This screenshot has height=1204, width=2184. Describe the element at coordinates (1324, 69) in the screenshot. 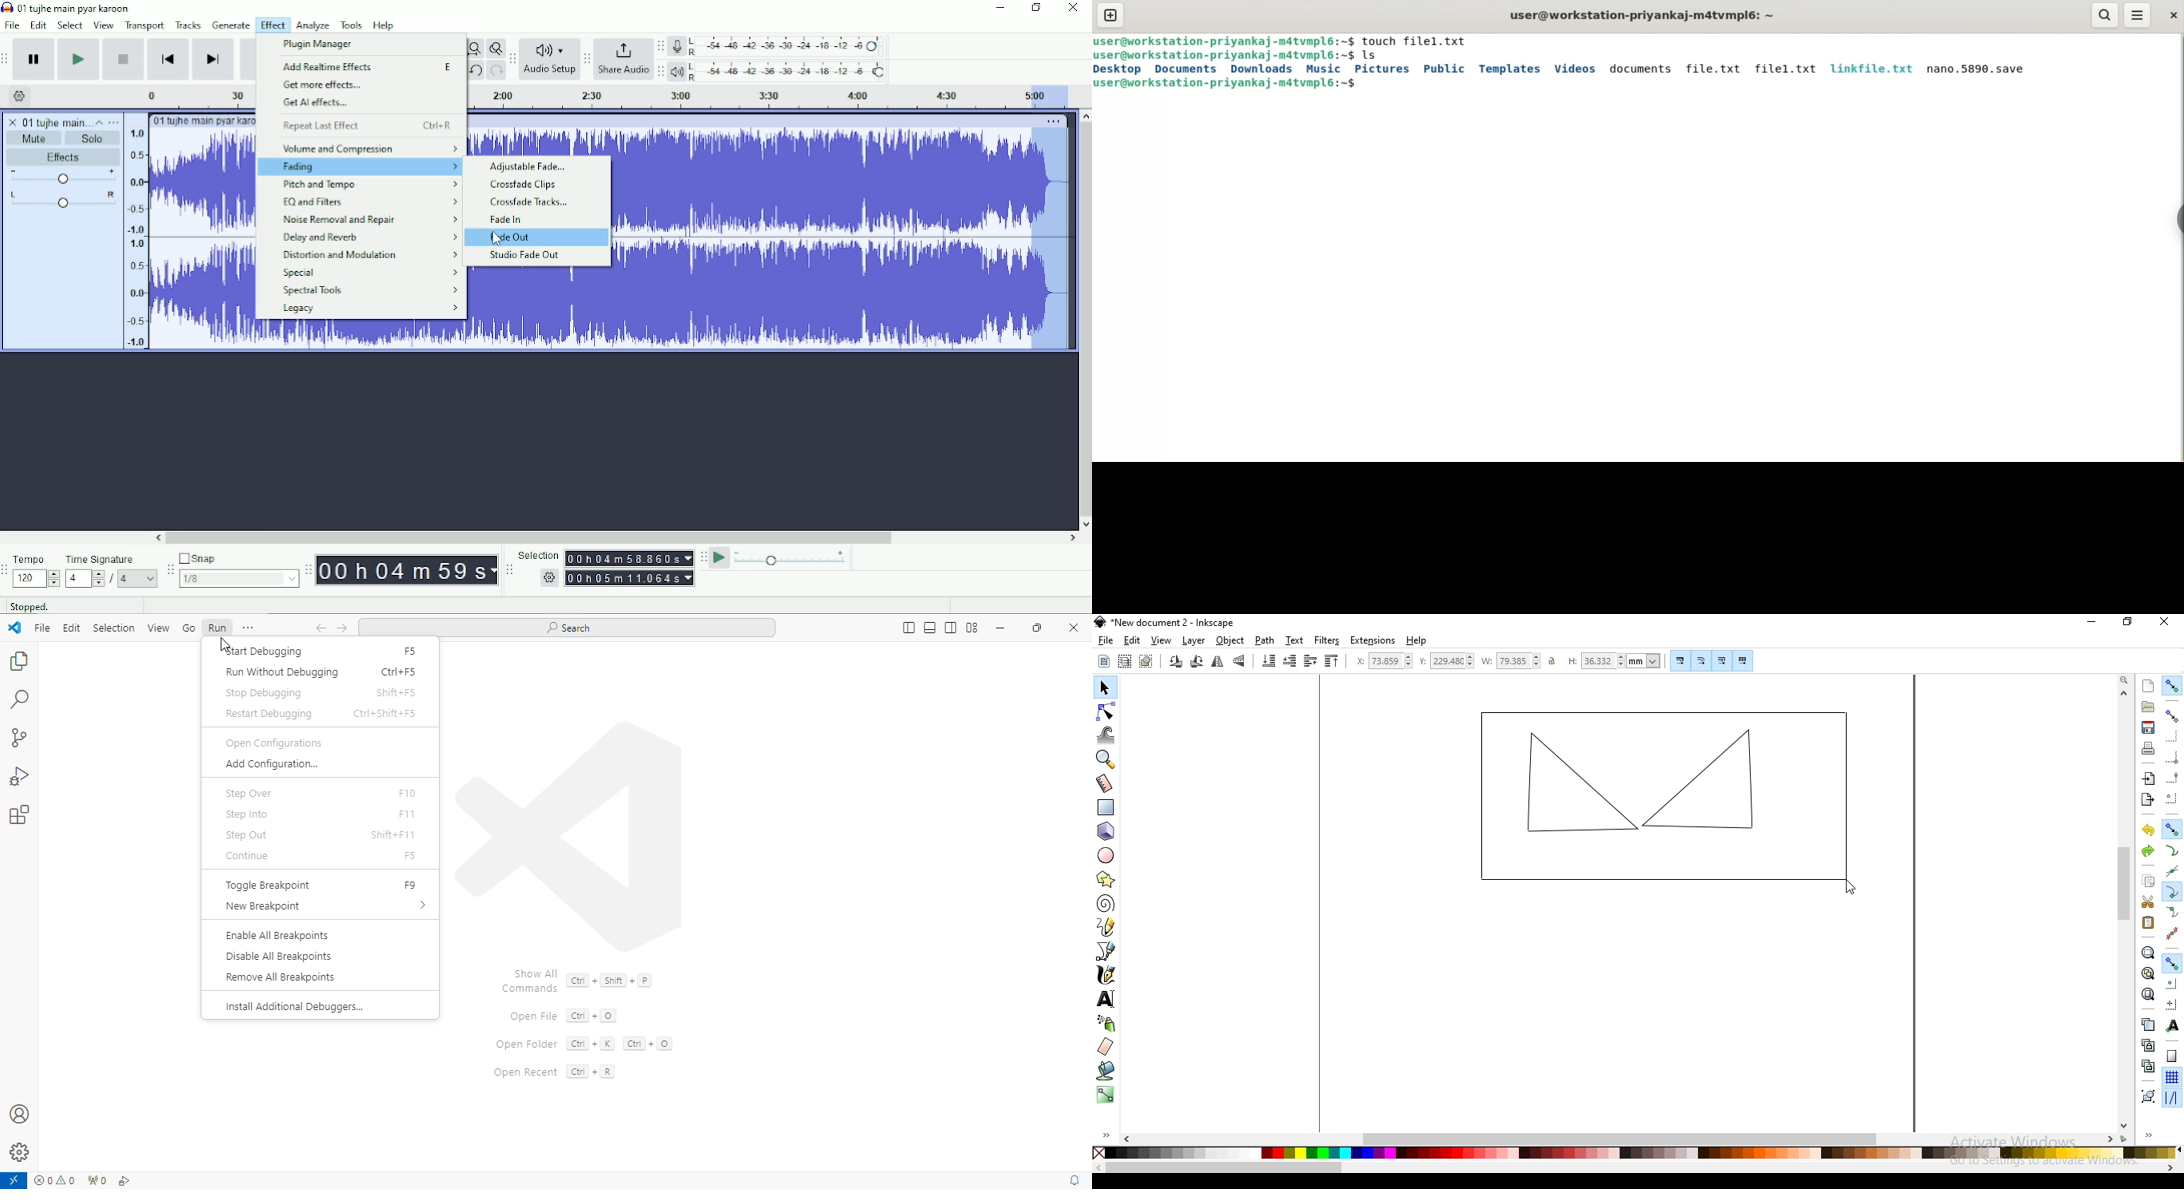

I see `music` at that location.